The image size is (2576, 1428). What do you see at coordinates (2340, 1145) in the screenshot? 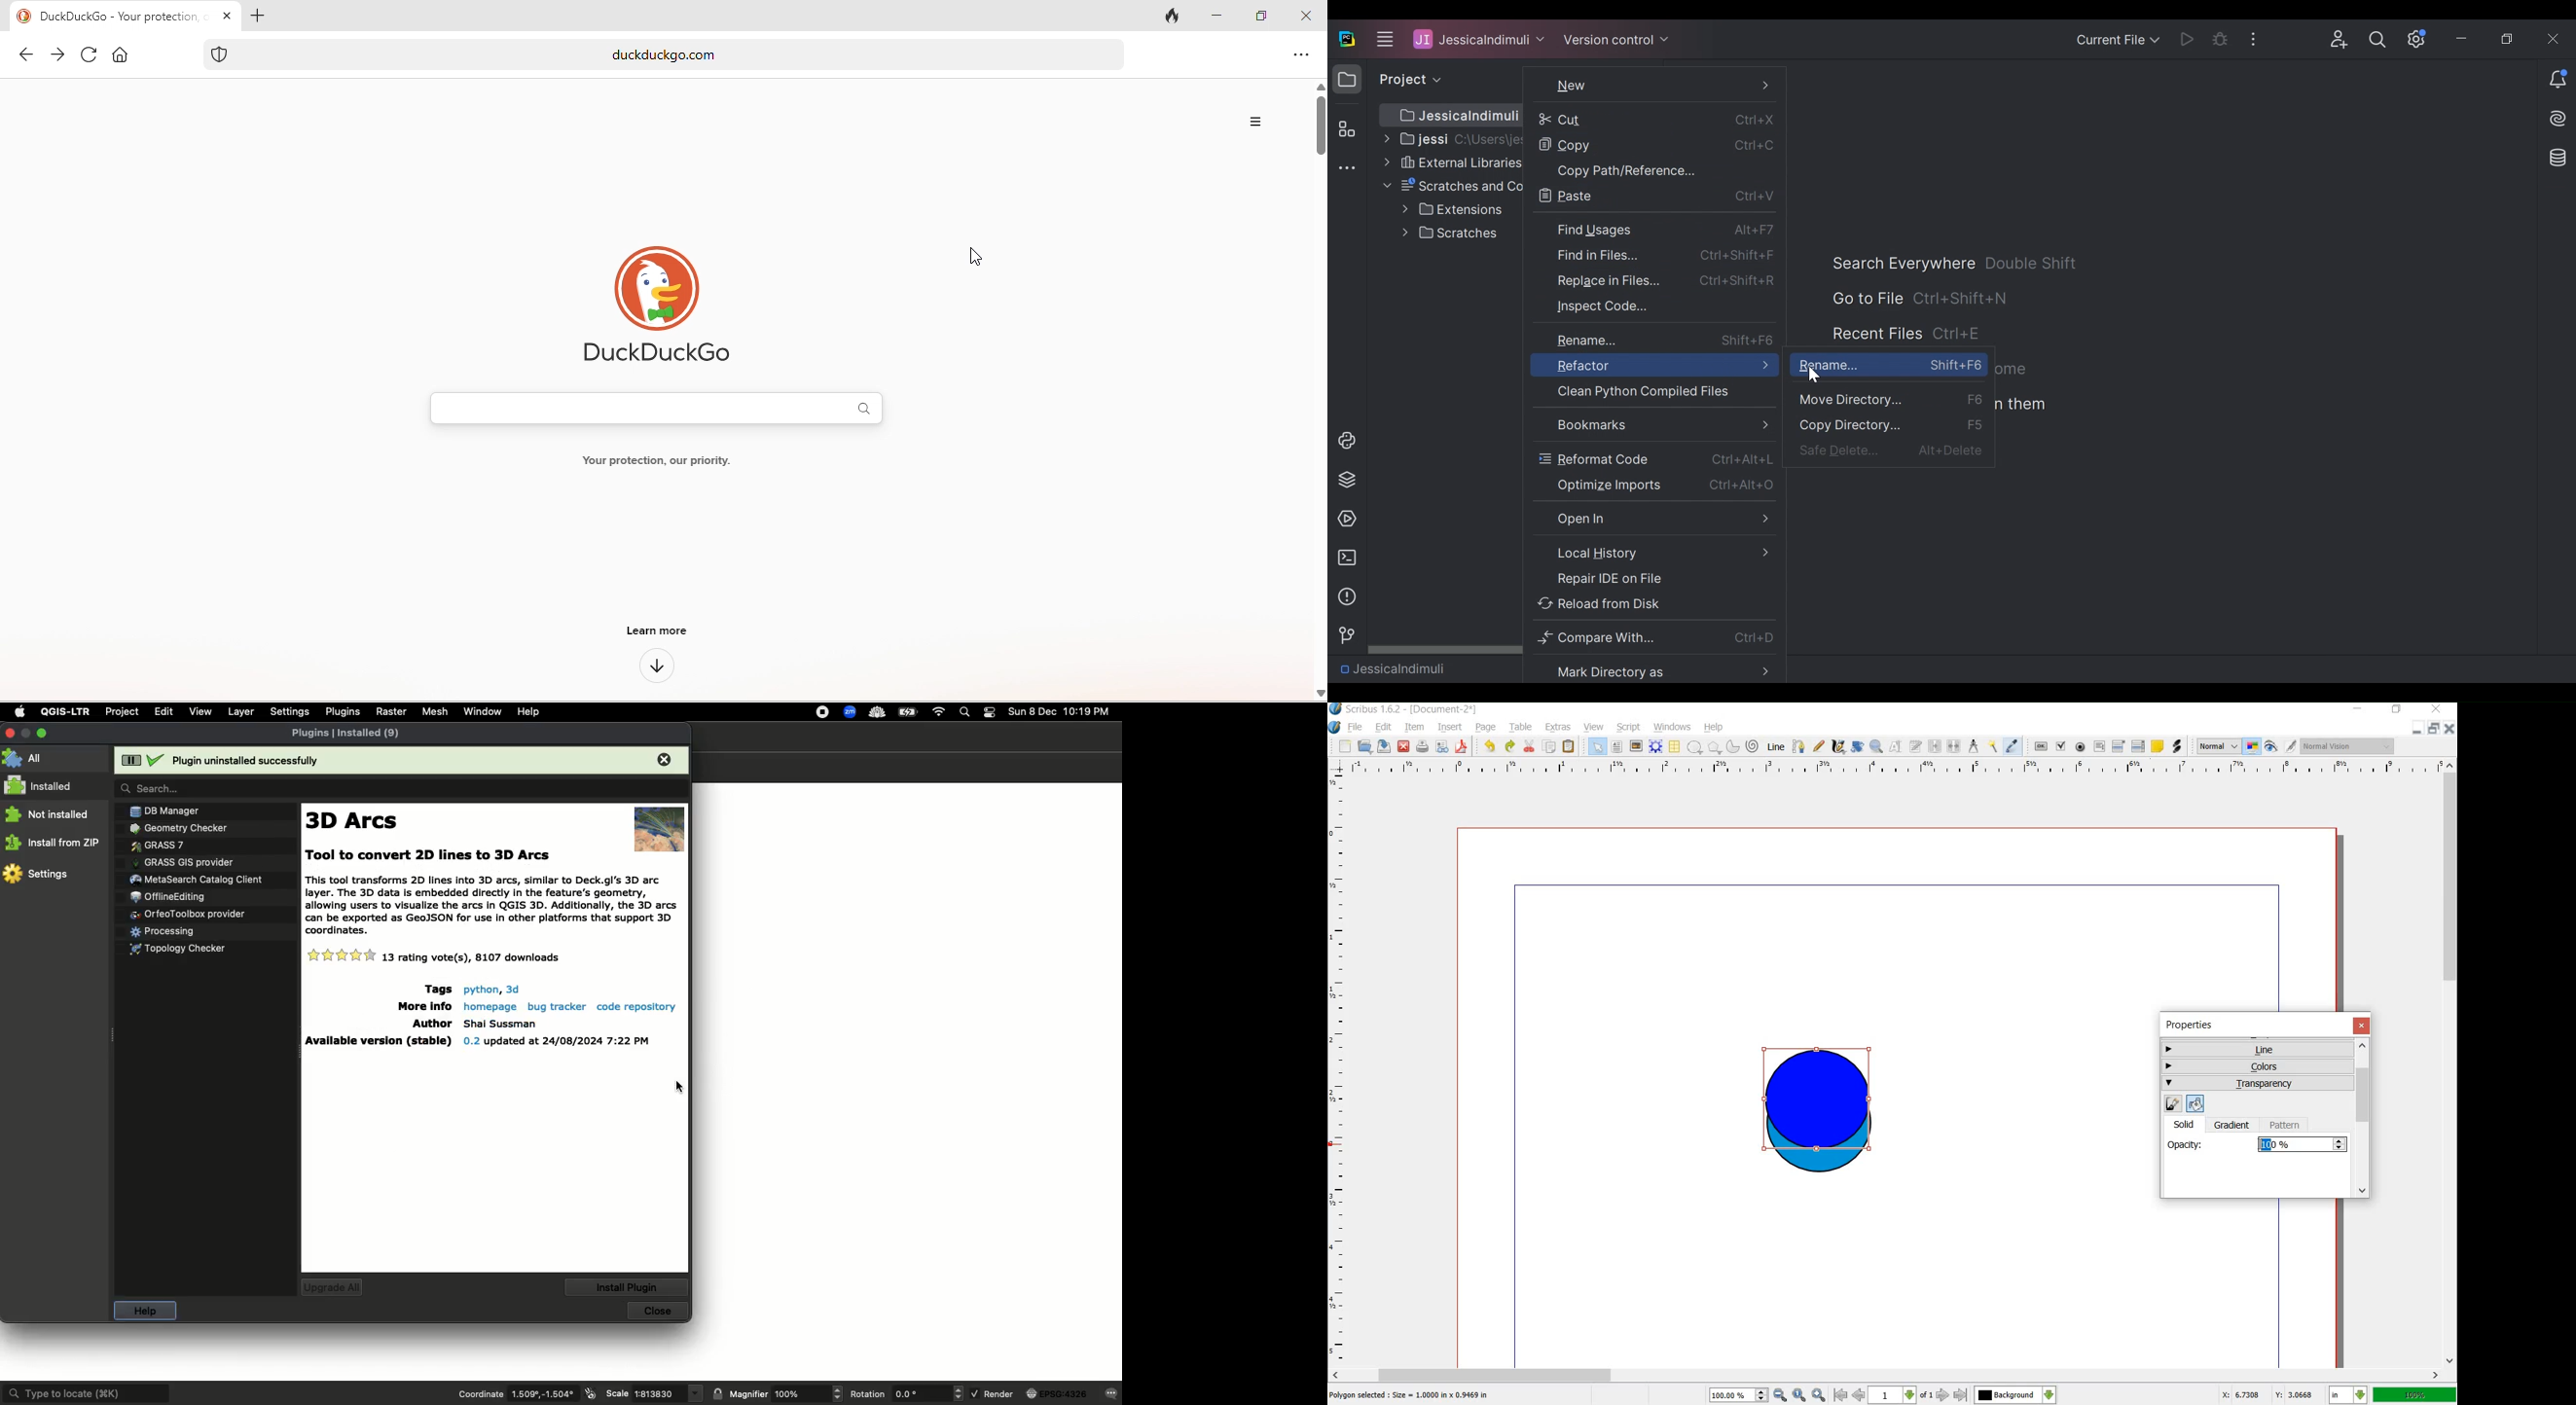
I see `Increase or decrease opacity` at bounding box center [2340, 1145].